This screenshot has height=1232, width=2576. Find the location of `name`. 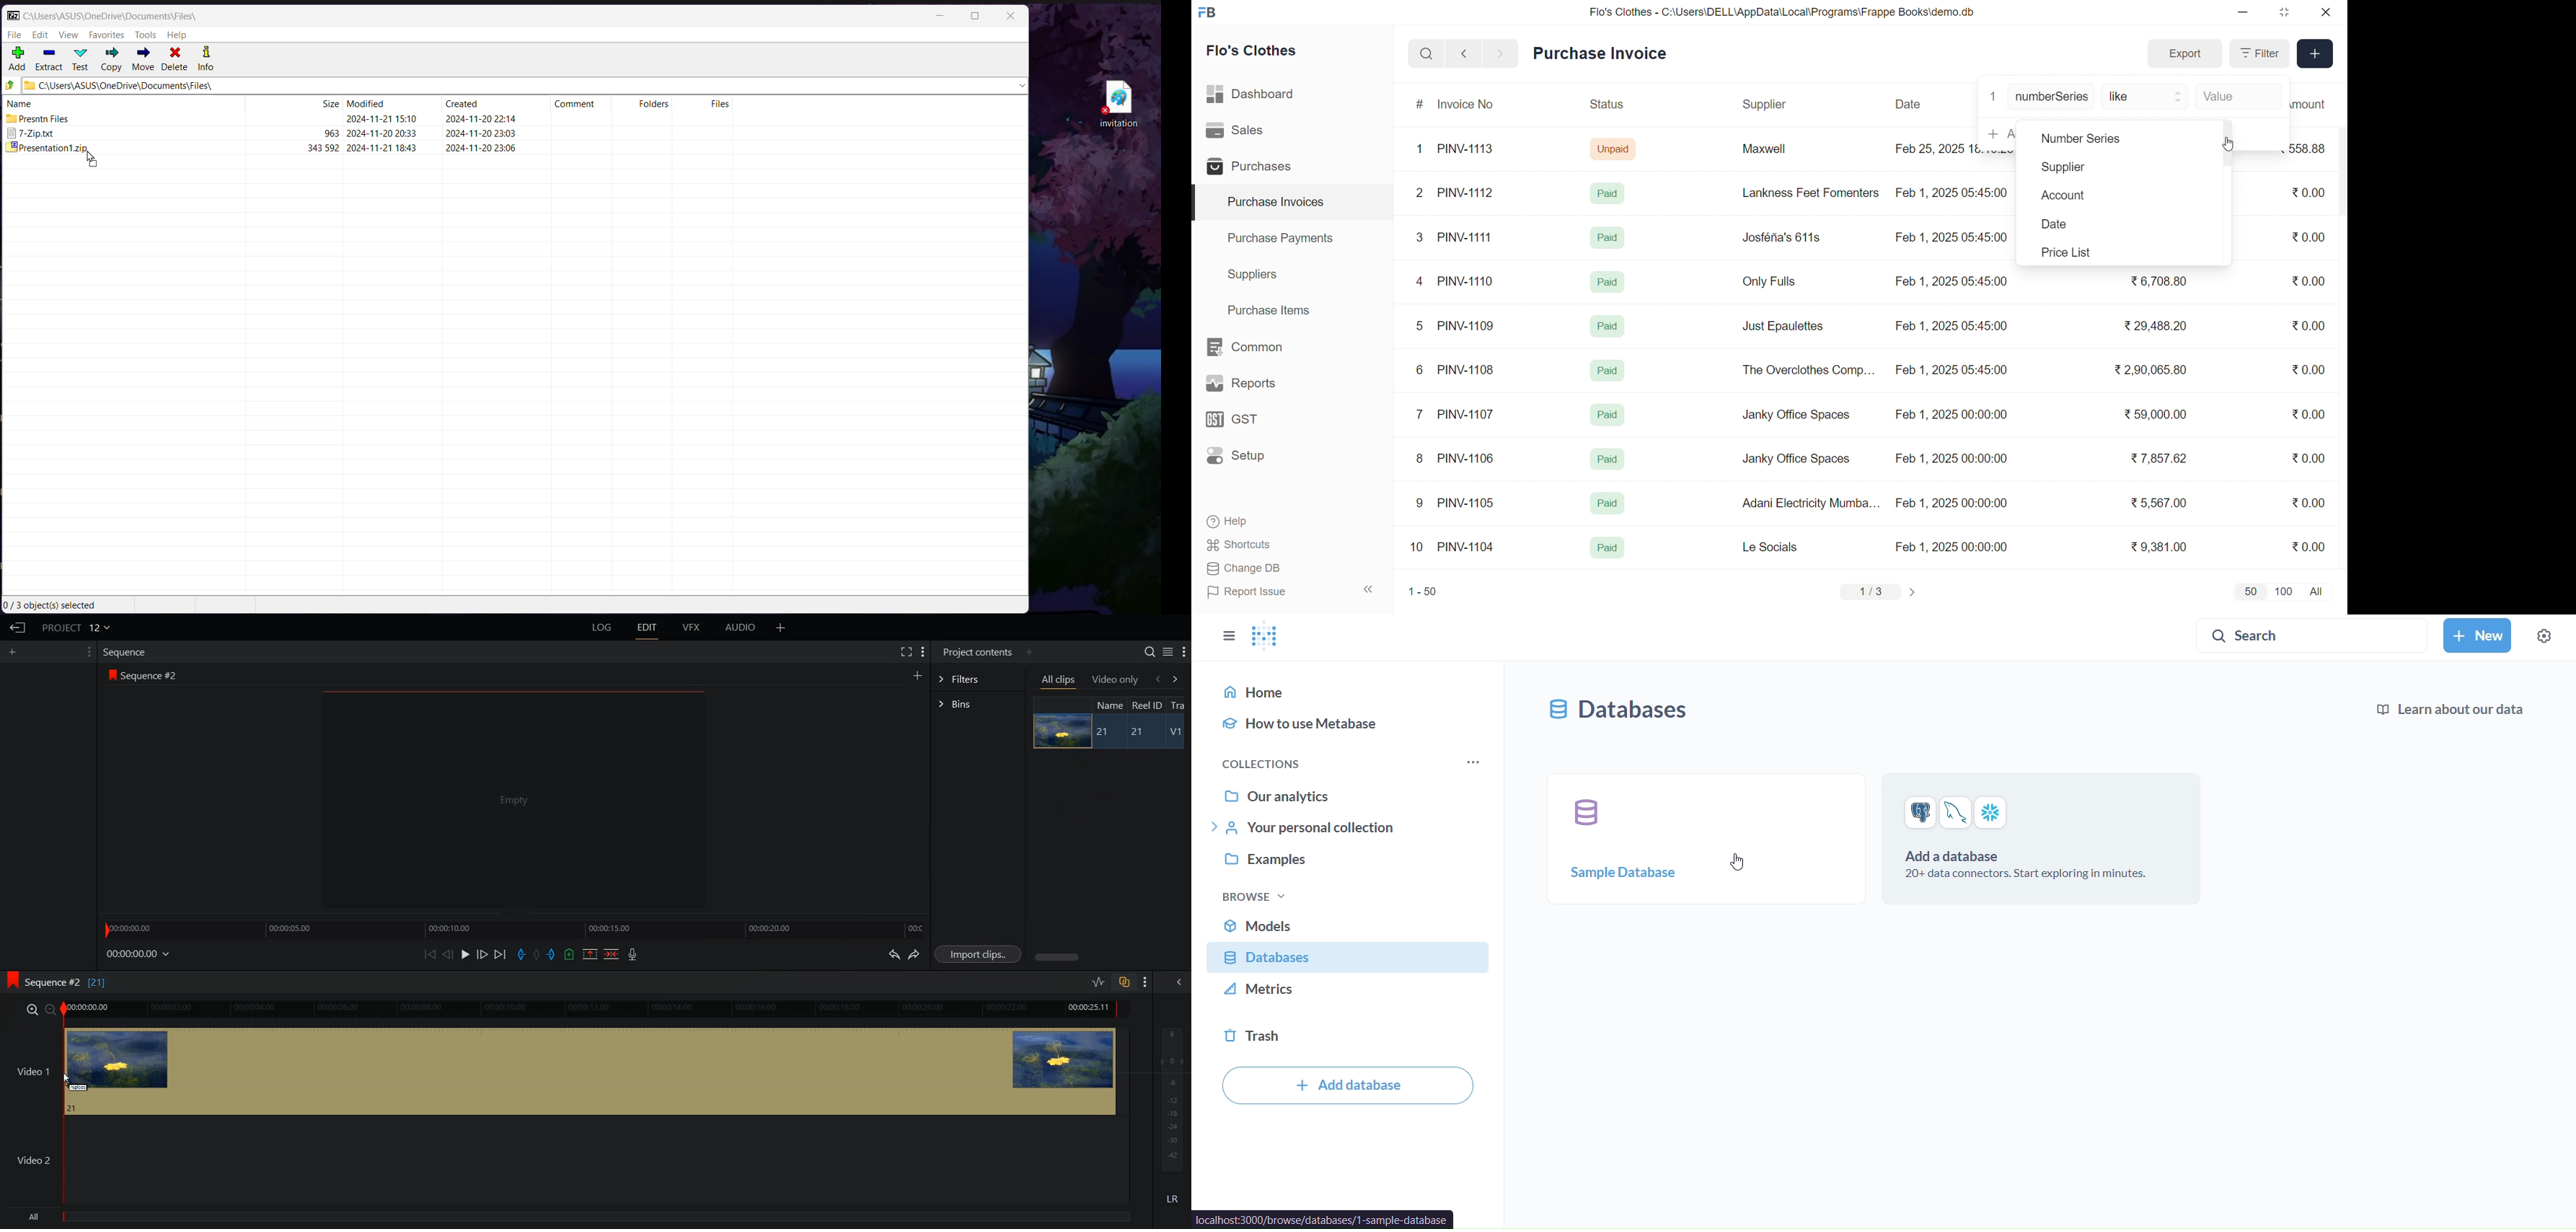

name is located at coordinates (1109, 705).